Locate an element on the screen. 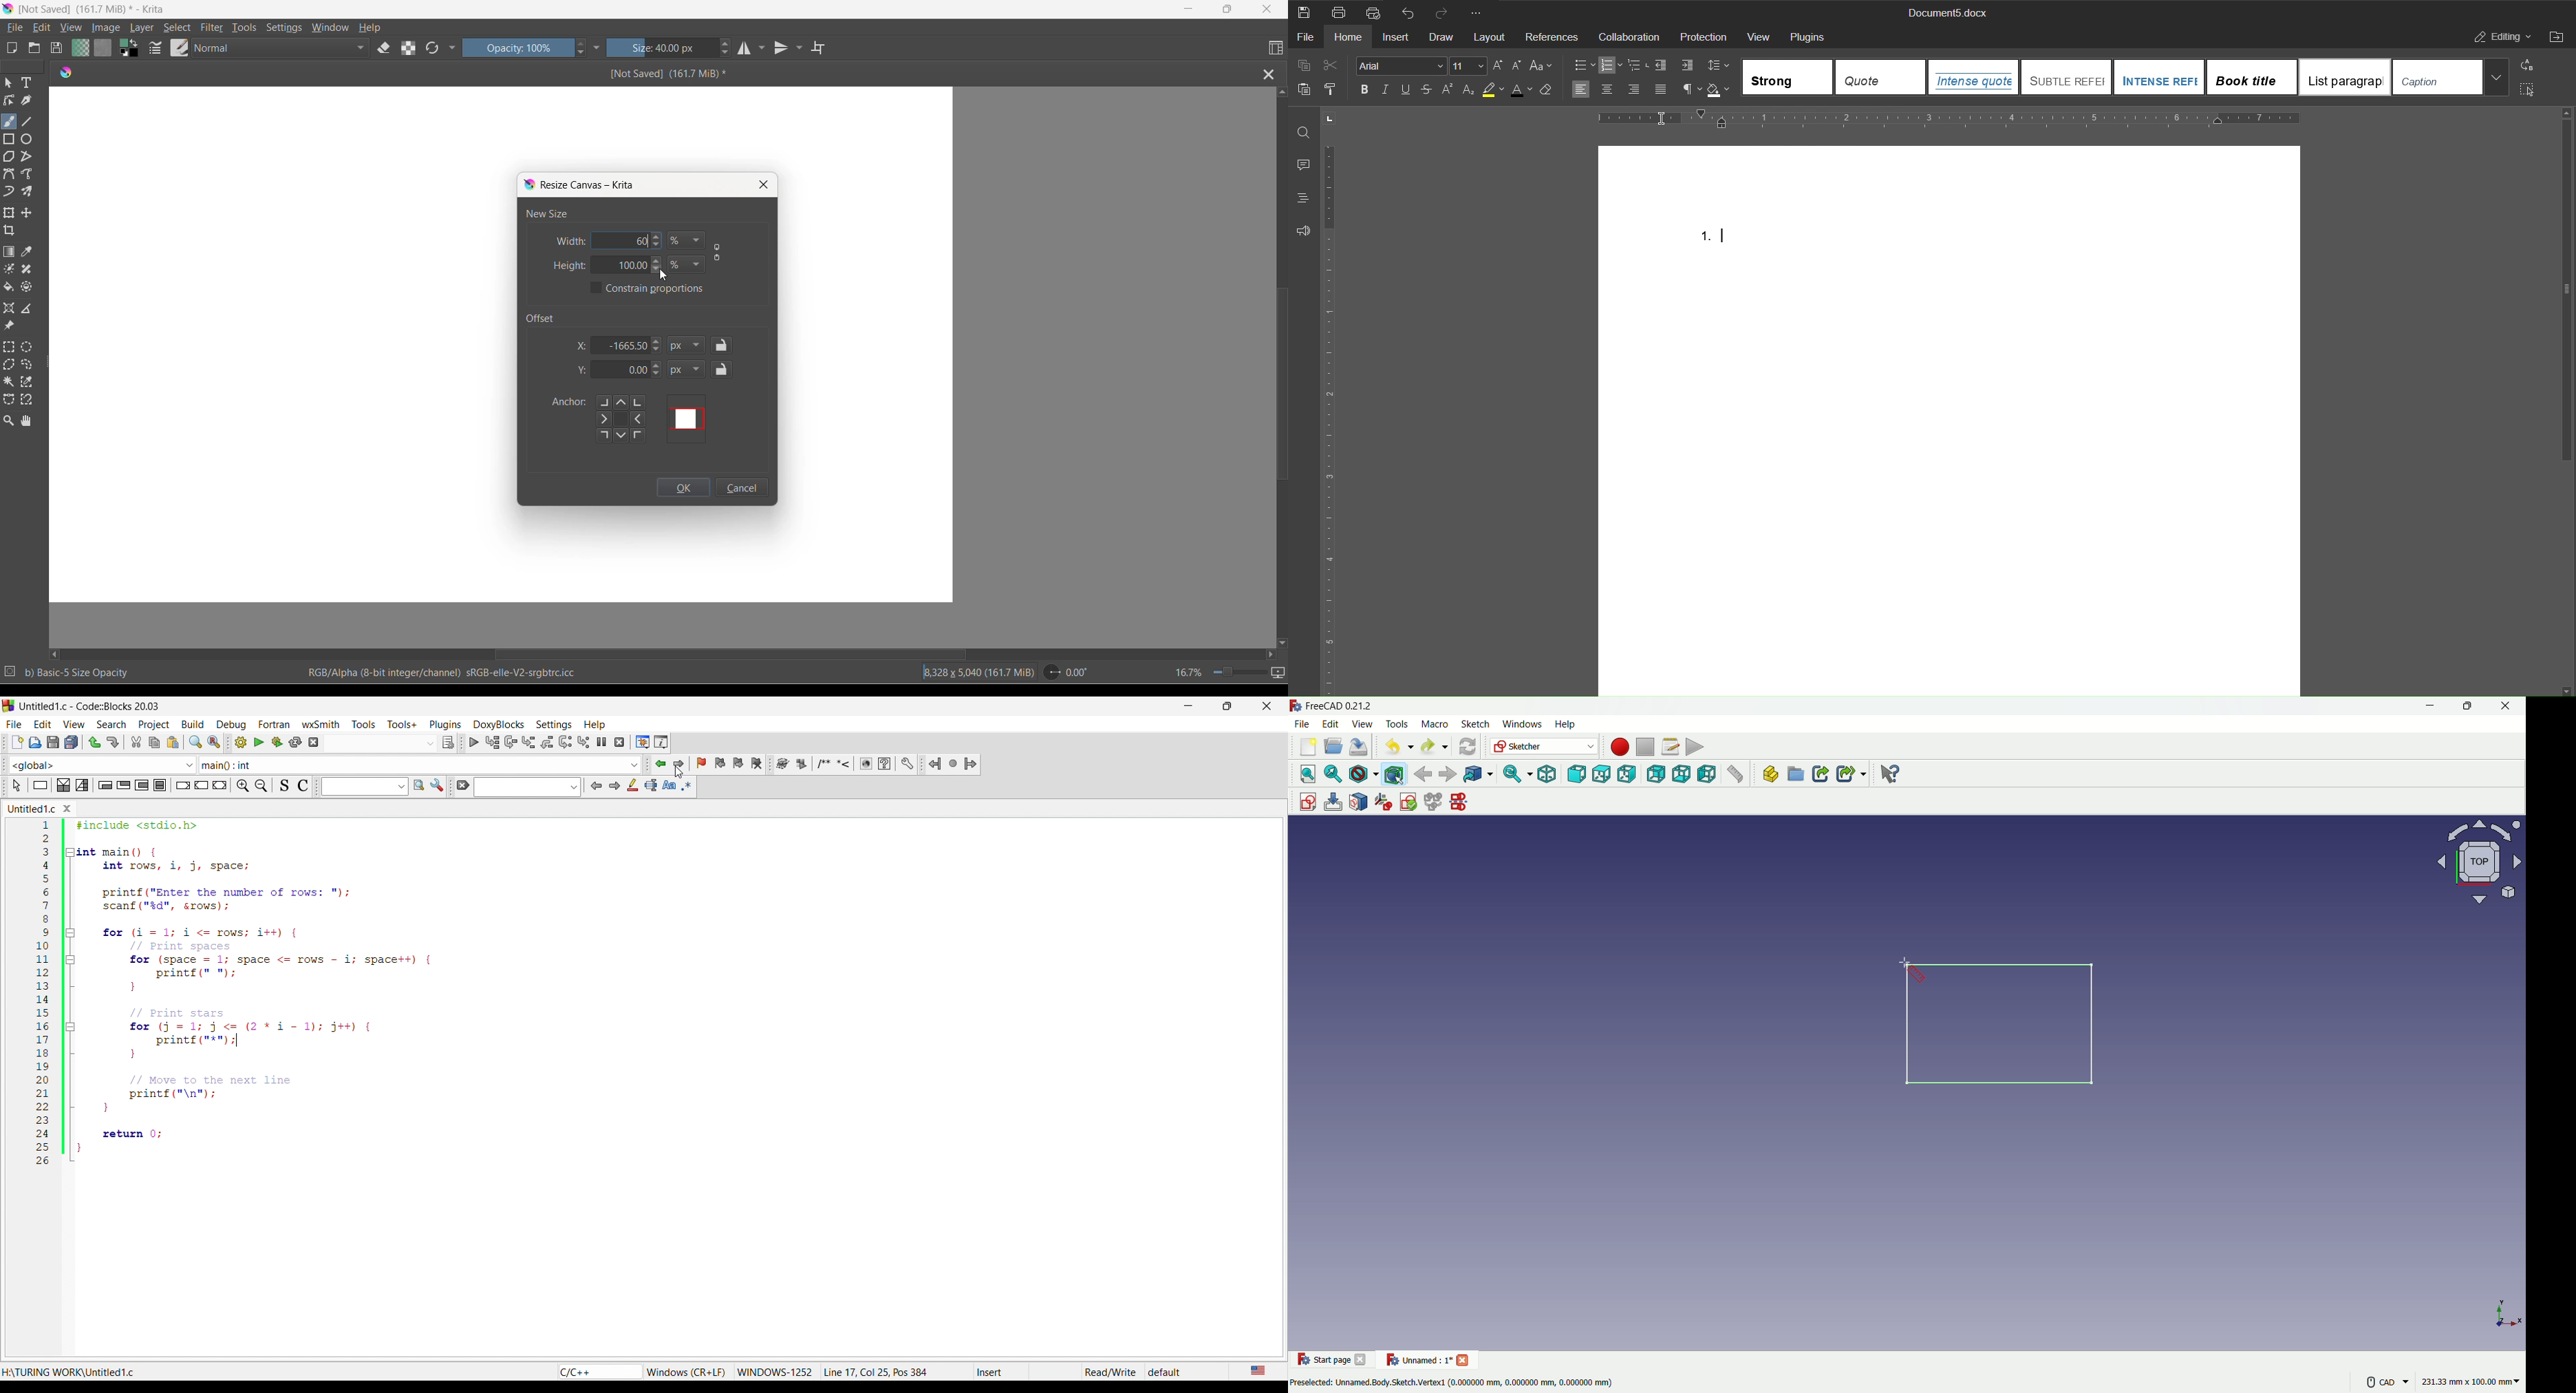 This screenshot has height=1400, width=2576. Text Color is located at coordinates (1521, 89).